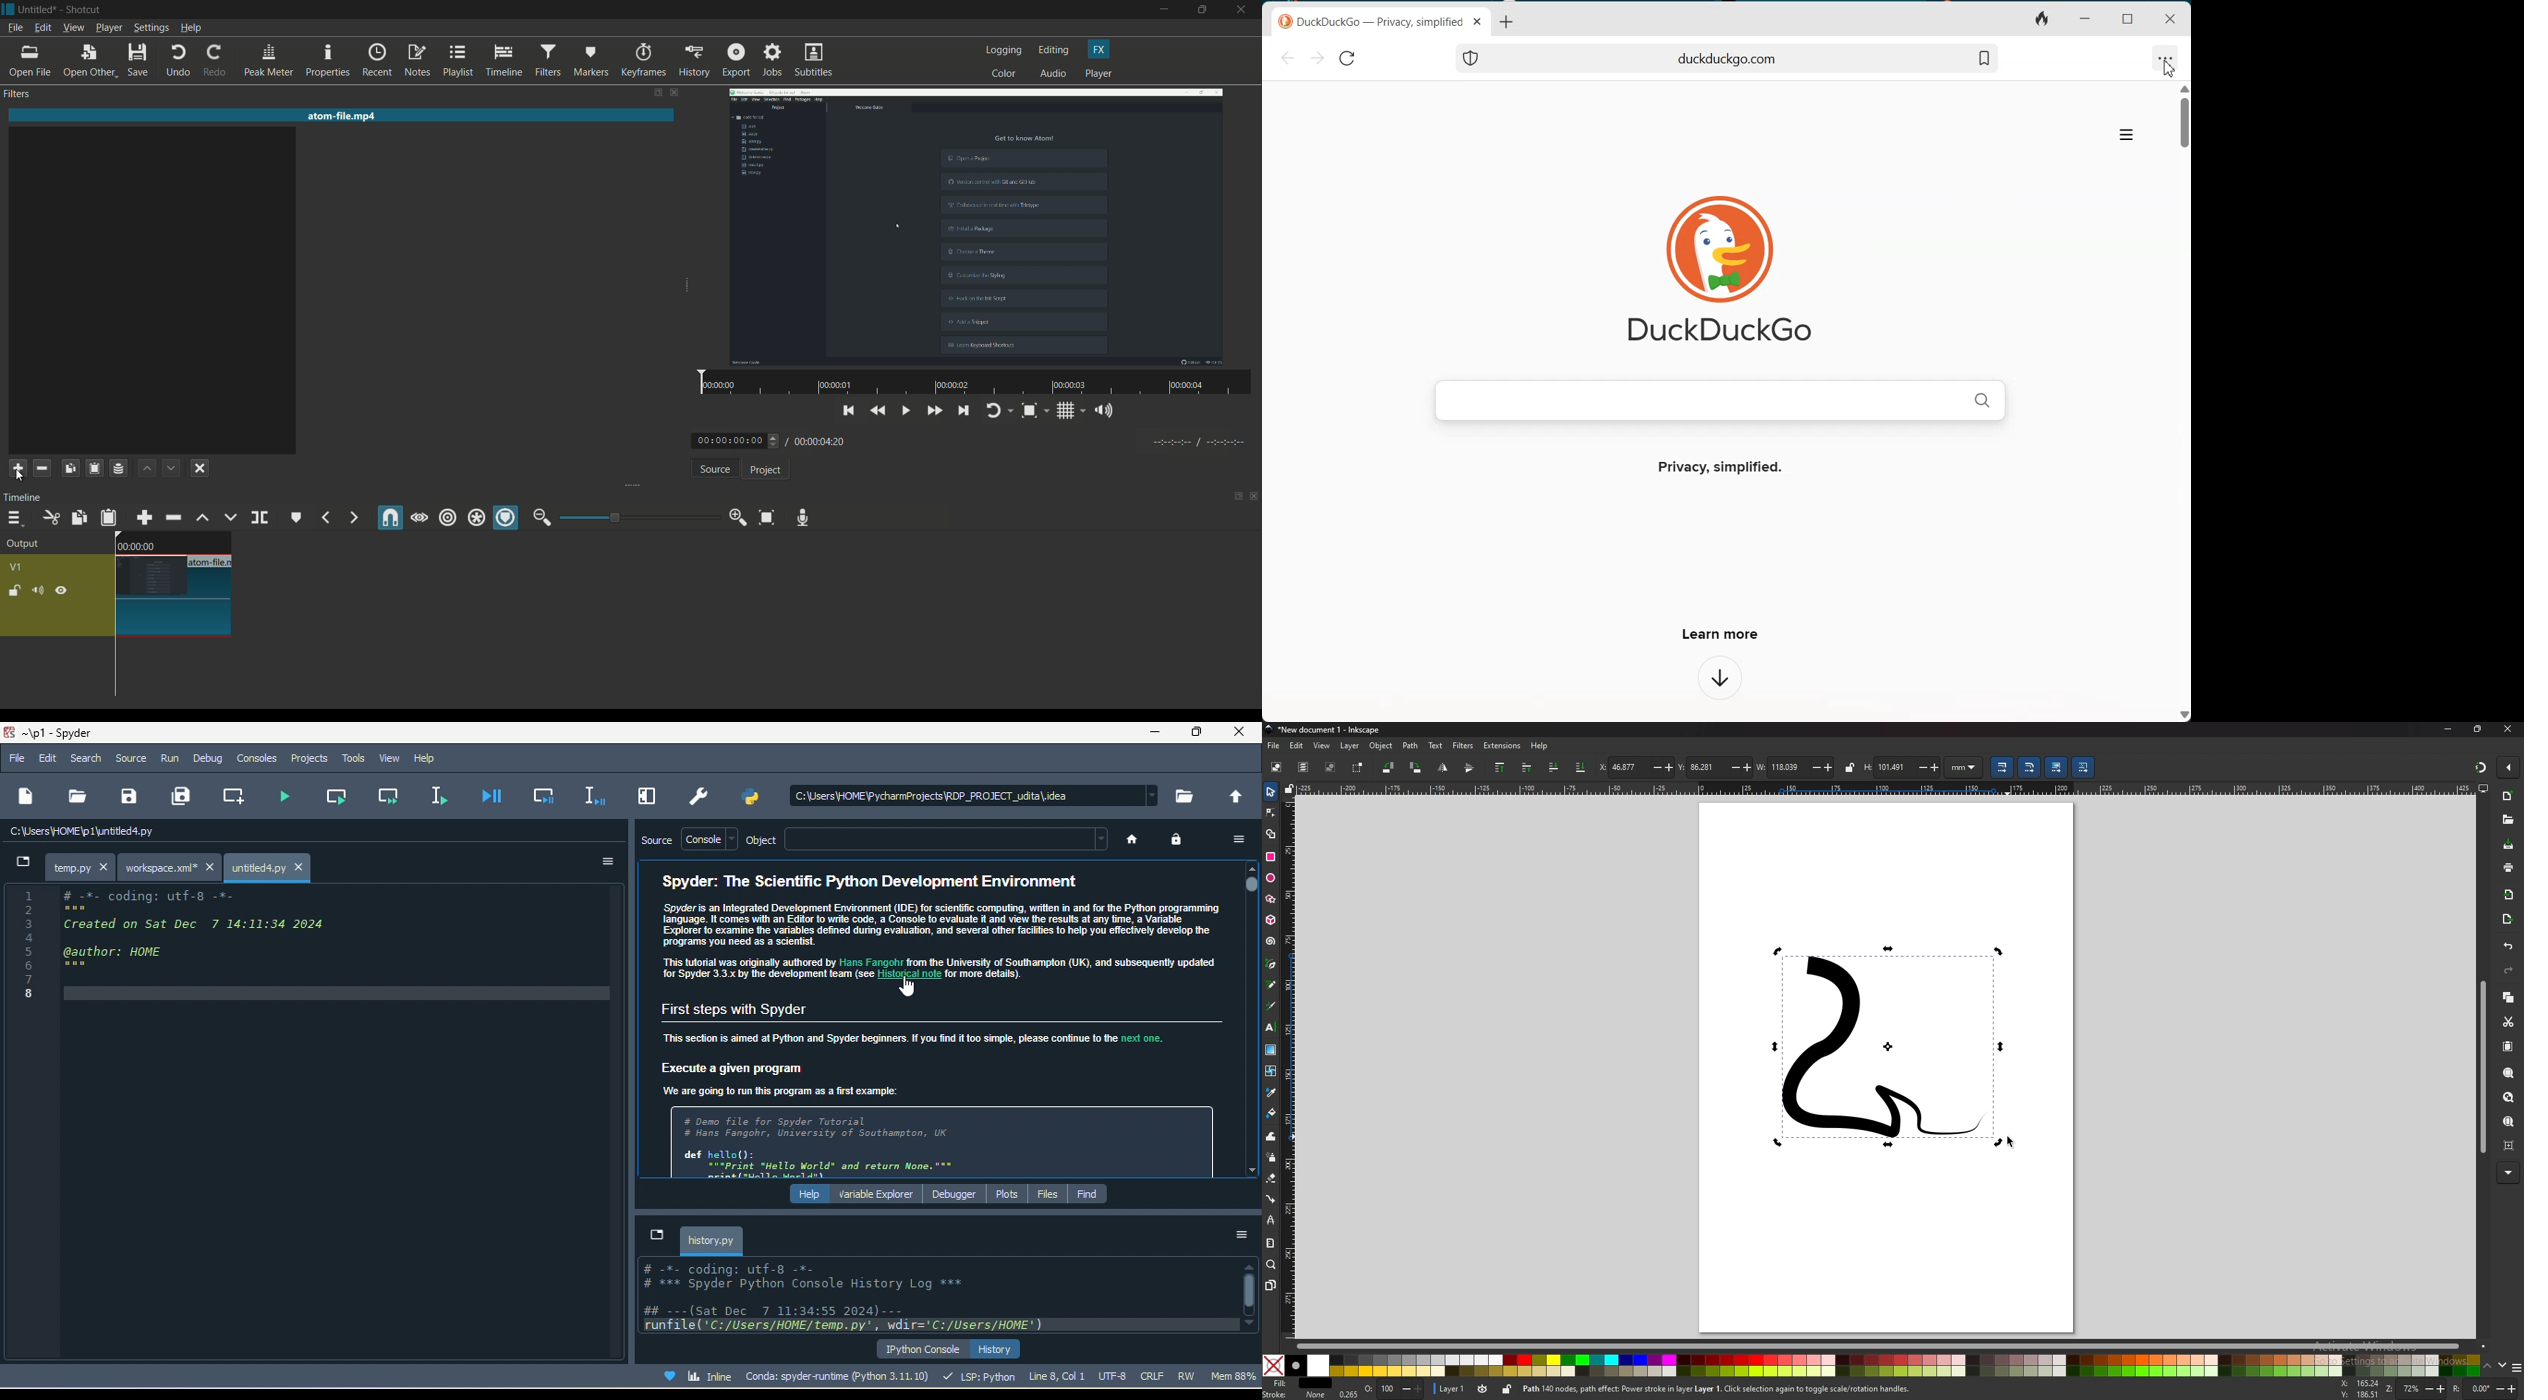 The height and width of the screenshot is (1400, 2548). I want to click on dropper, so click(1271, 1092).